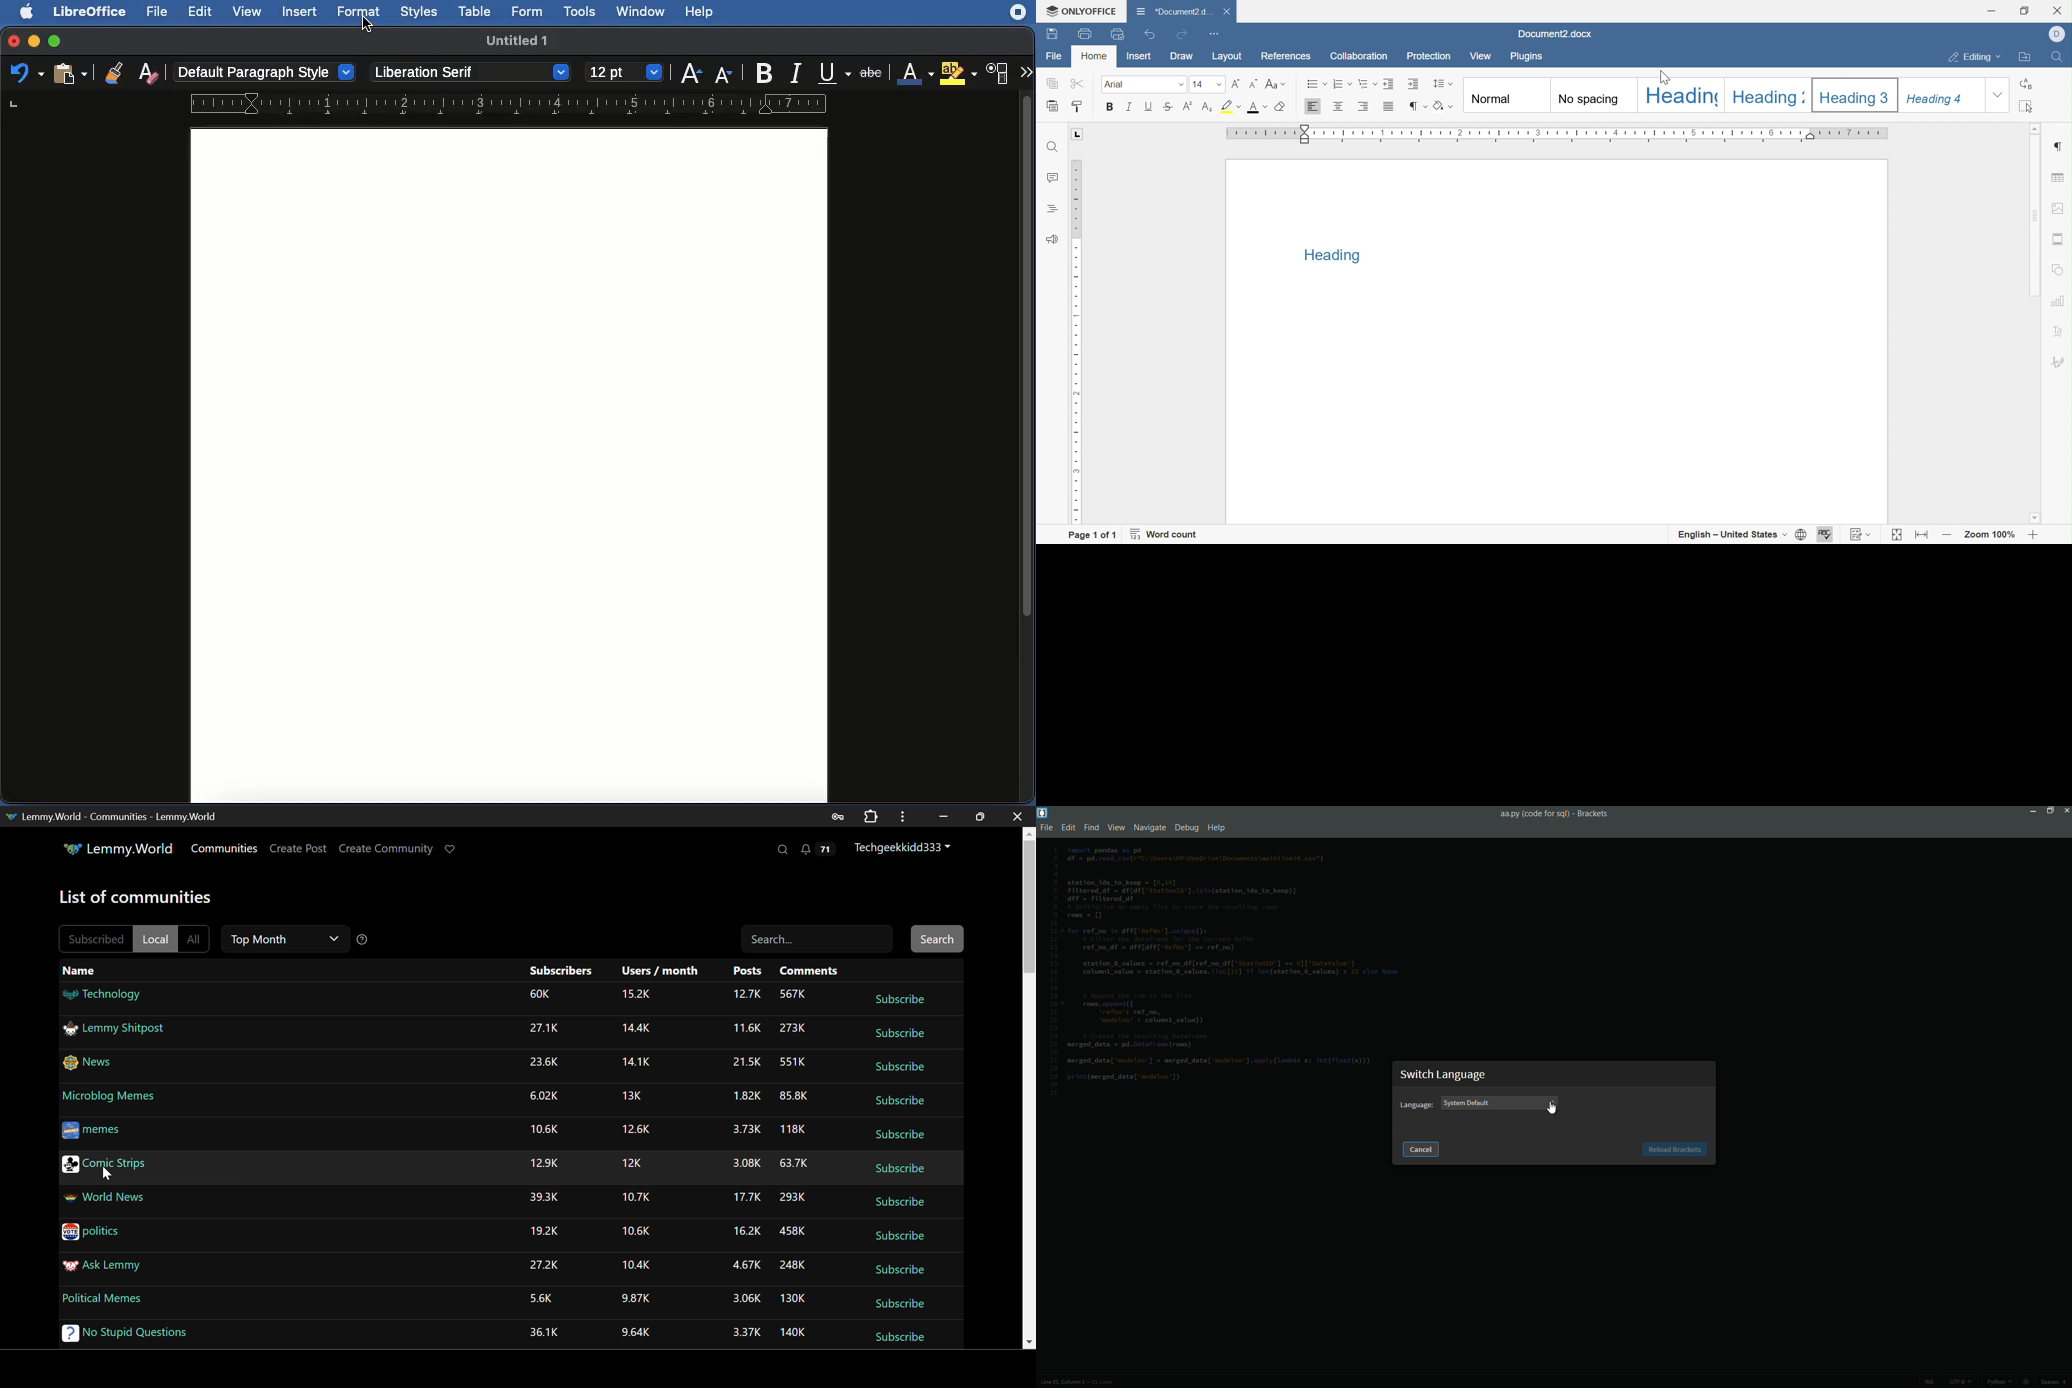 This screenshot has width=2072, height=1400. Describe the element at coordinates (1416, 1105) in the screenshot. I see `language` at that location.